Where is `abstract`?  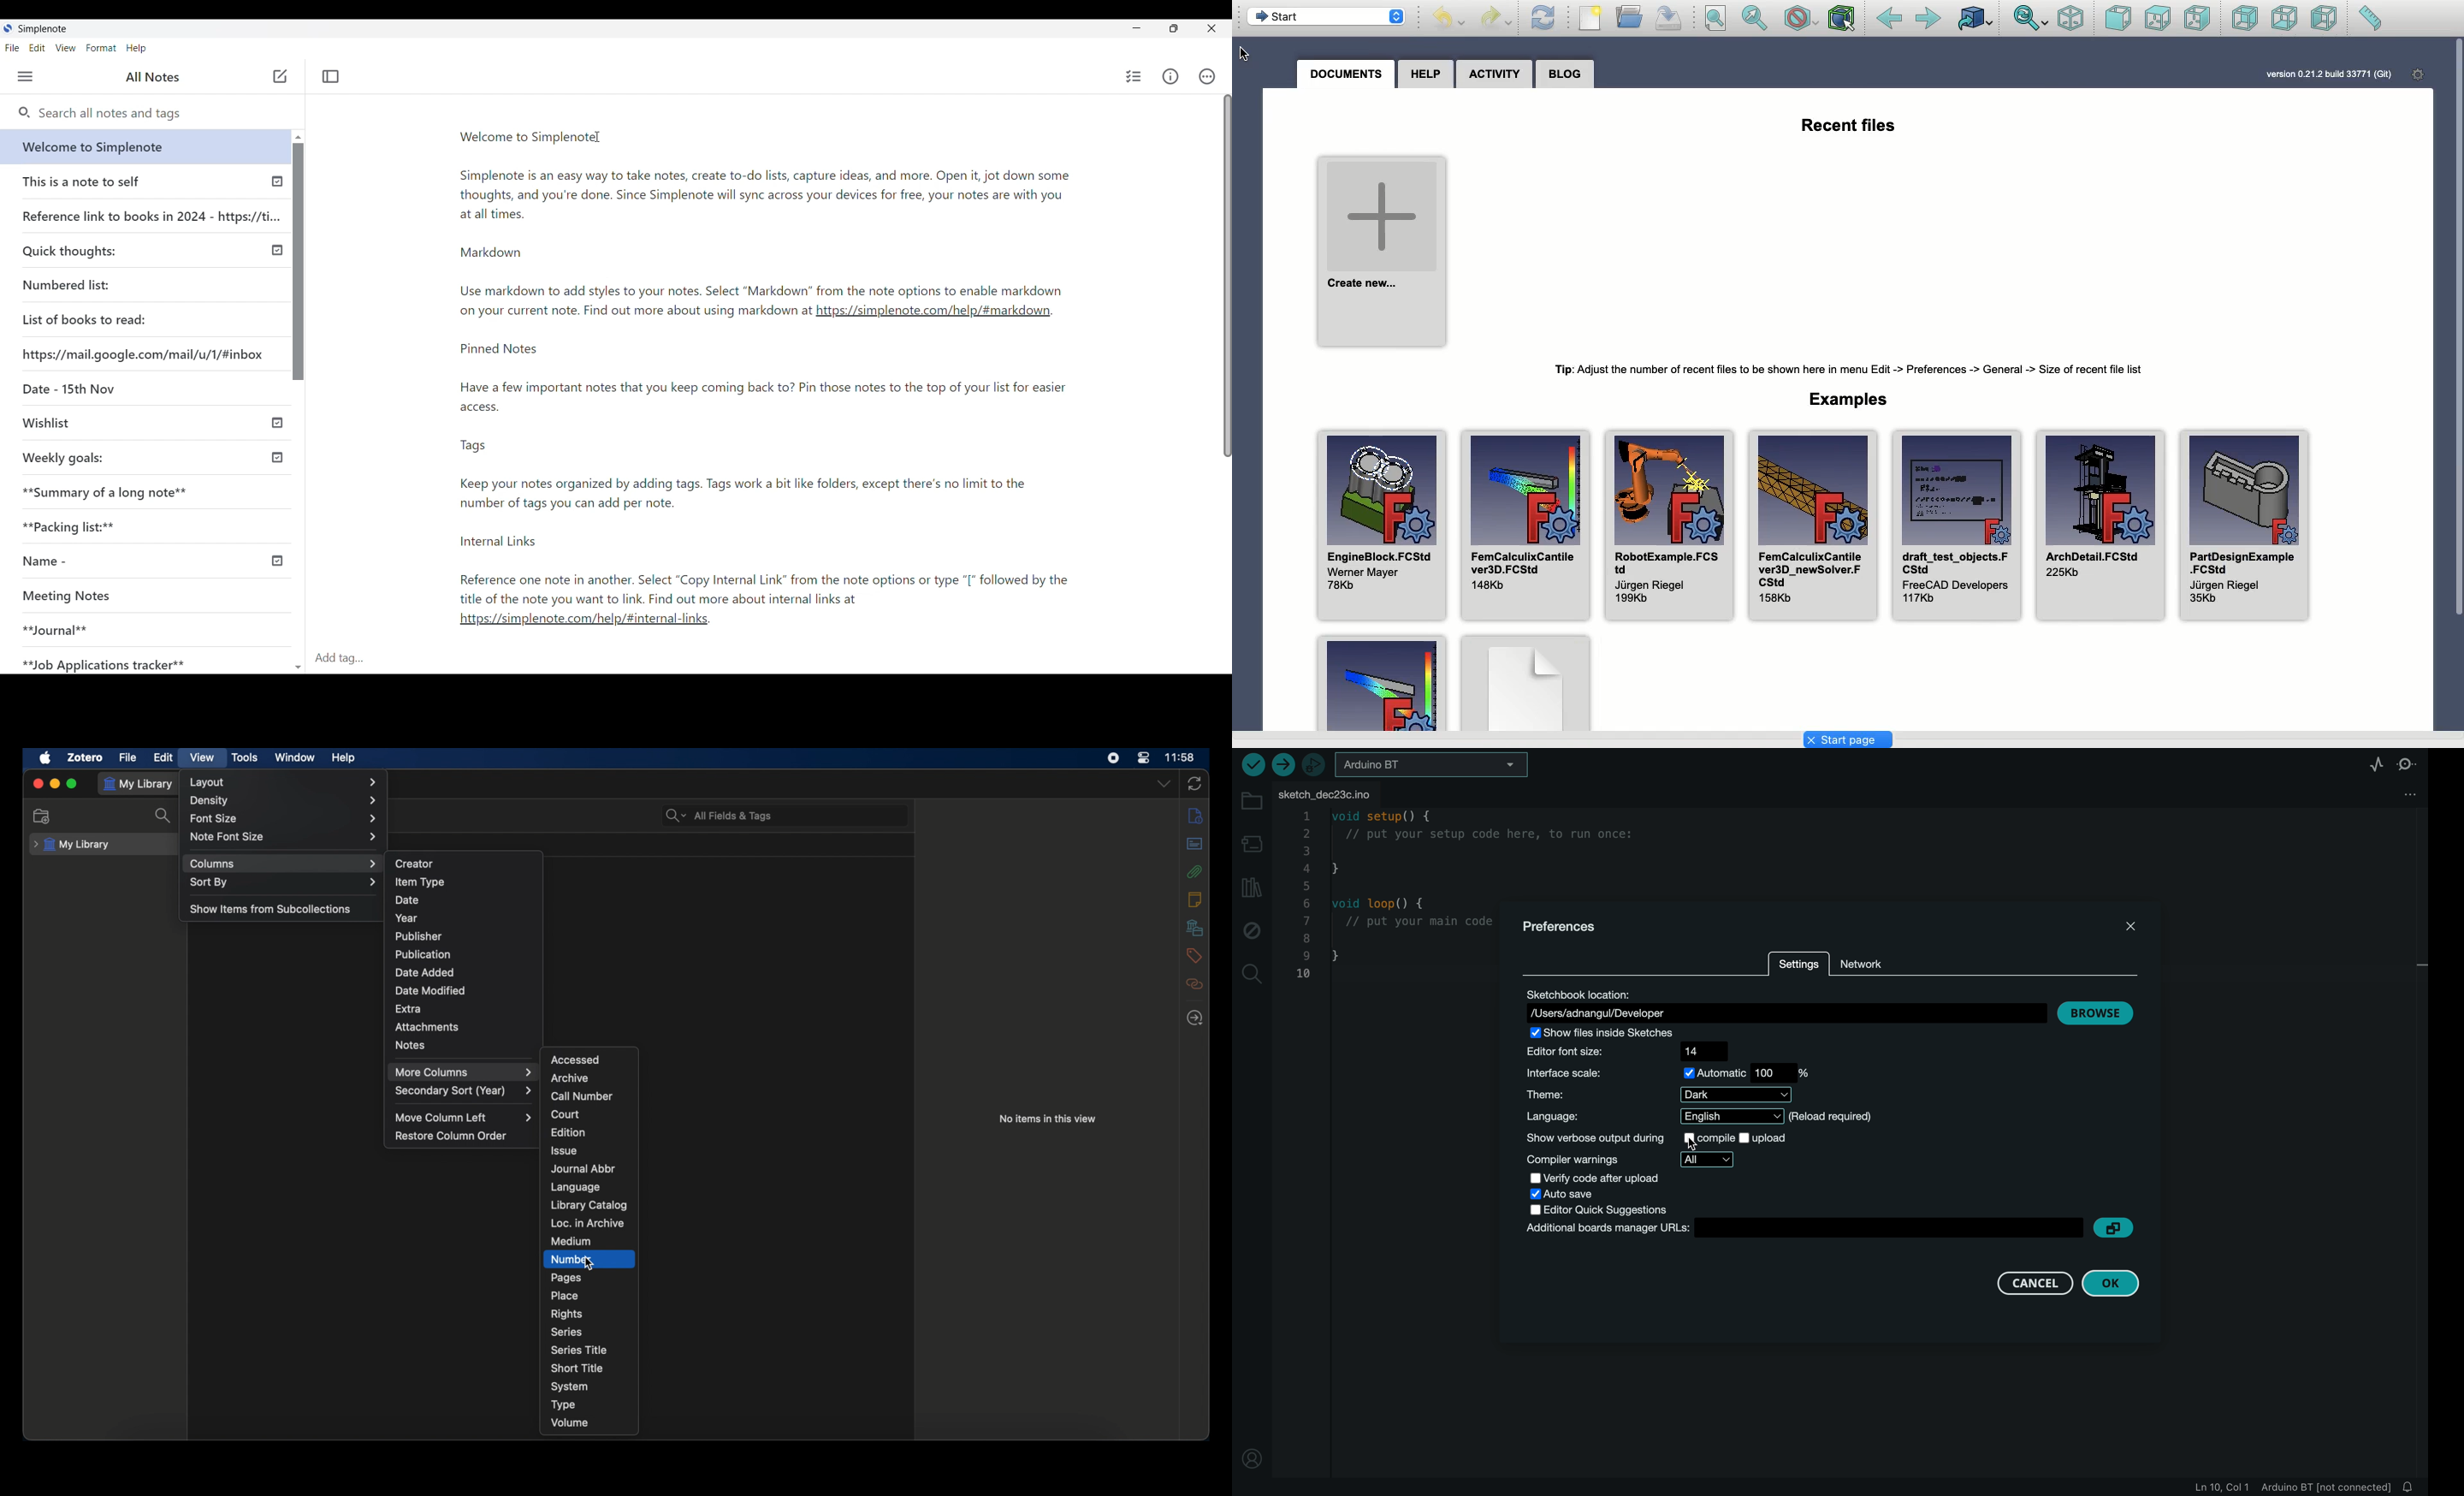
abstract is located at coordinates (1194, 844).